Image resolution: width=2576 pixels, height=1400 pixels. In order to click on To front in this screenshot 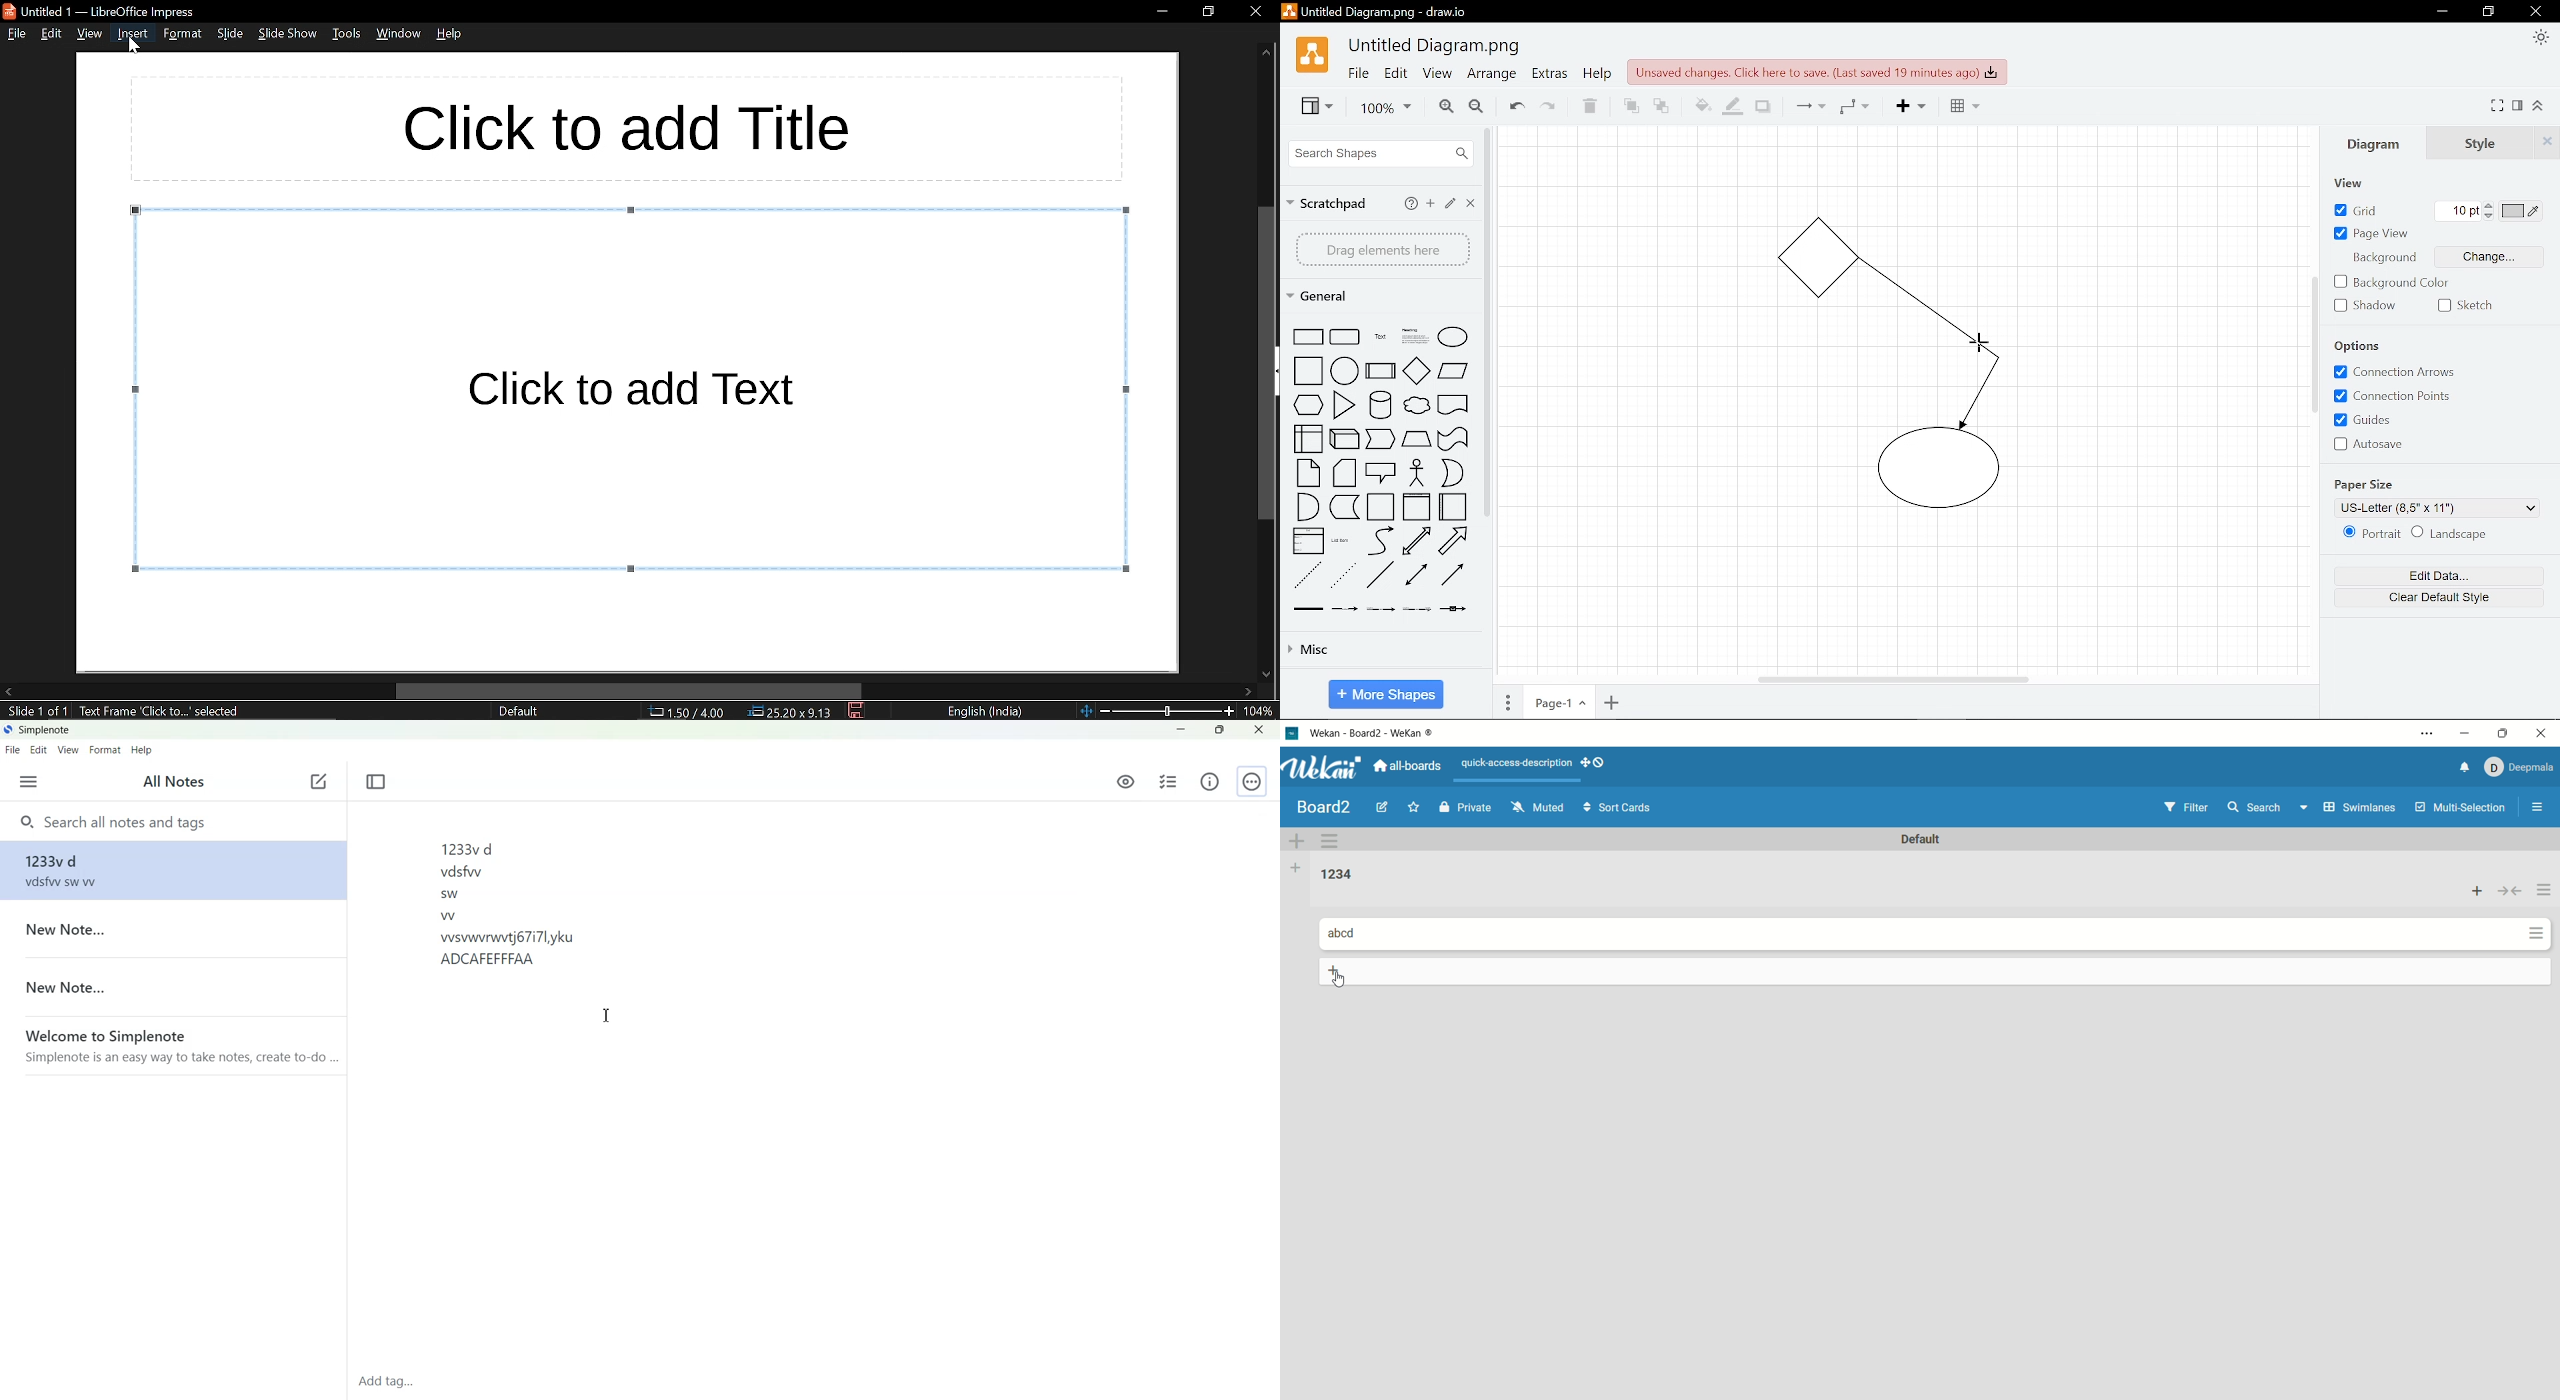, I will do `click(1630, 105)`.